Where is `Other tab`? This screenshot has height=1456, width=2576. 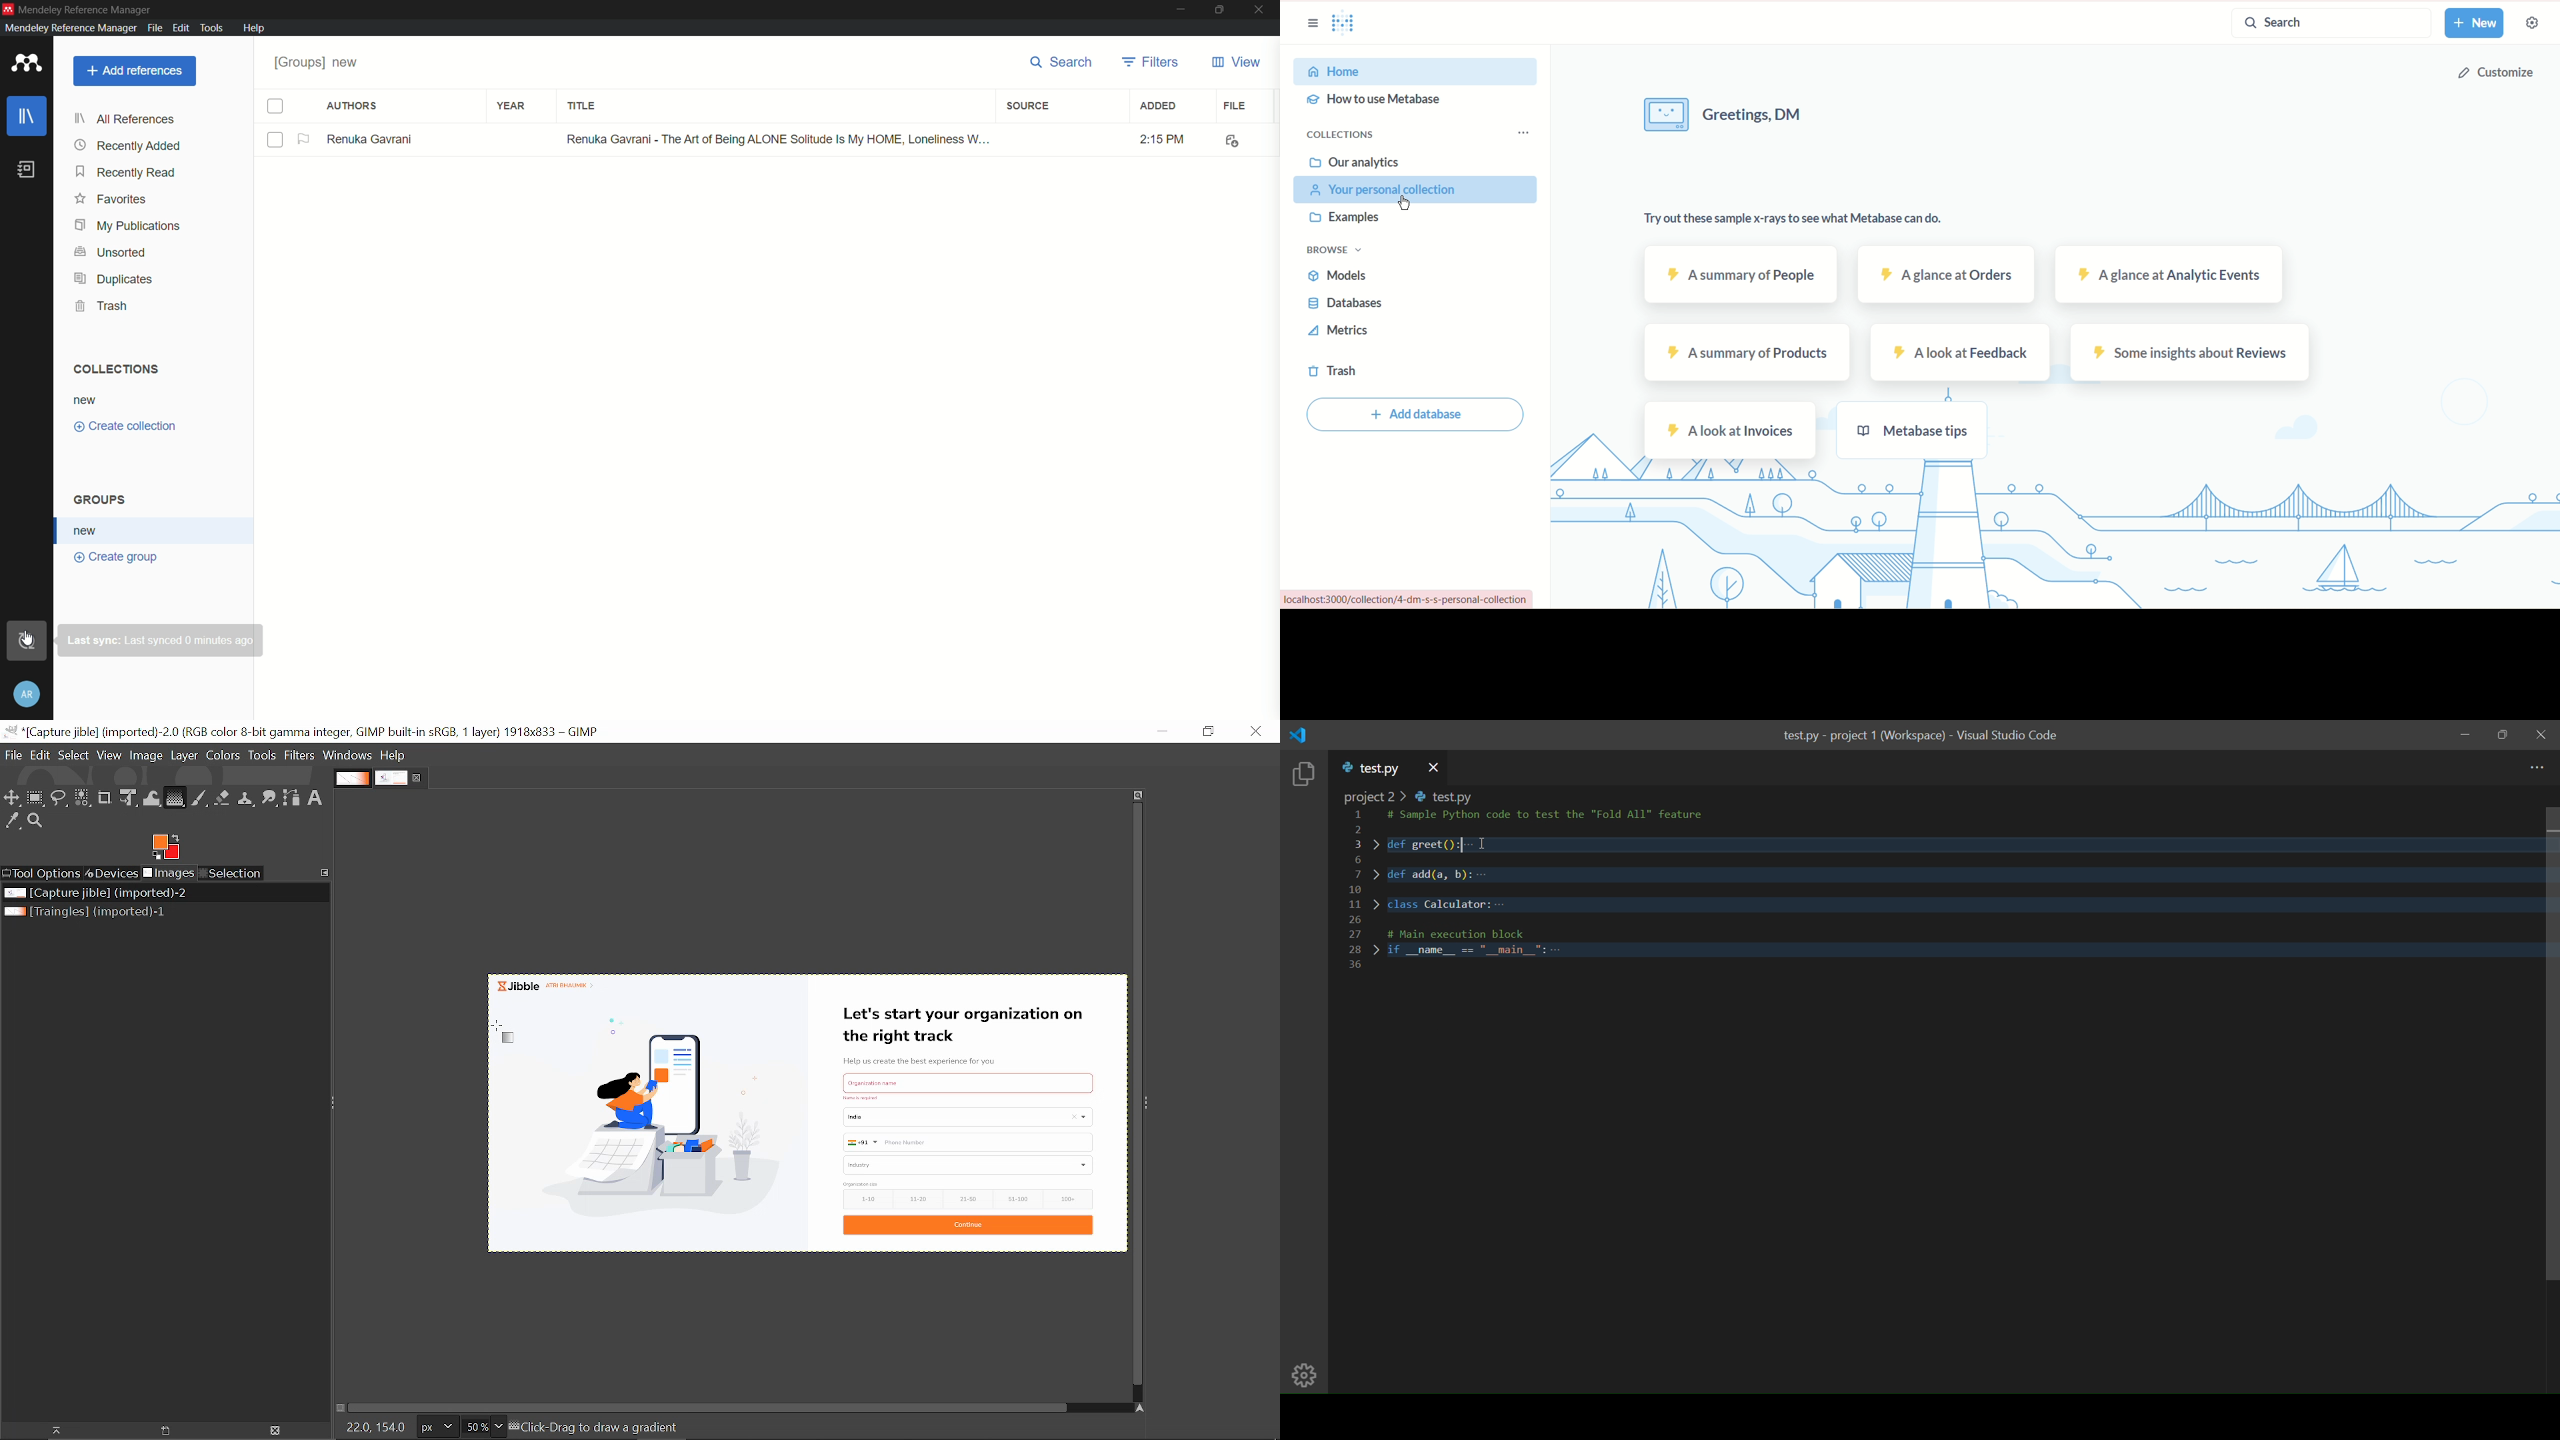
Other tab is located at coordinates (352, 778).